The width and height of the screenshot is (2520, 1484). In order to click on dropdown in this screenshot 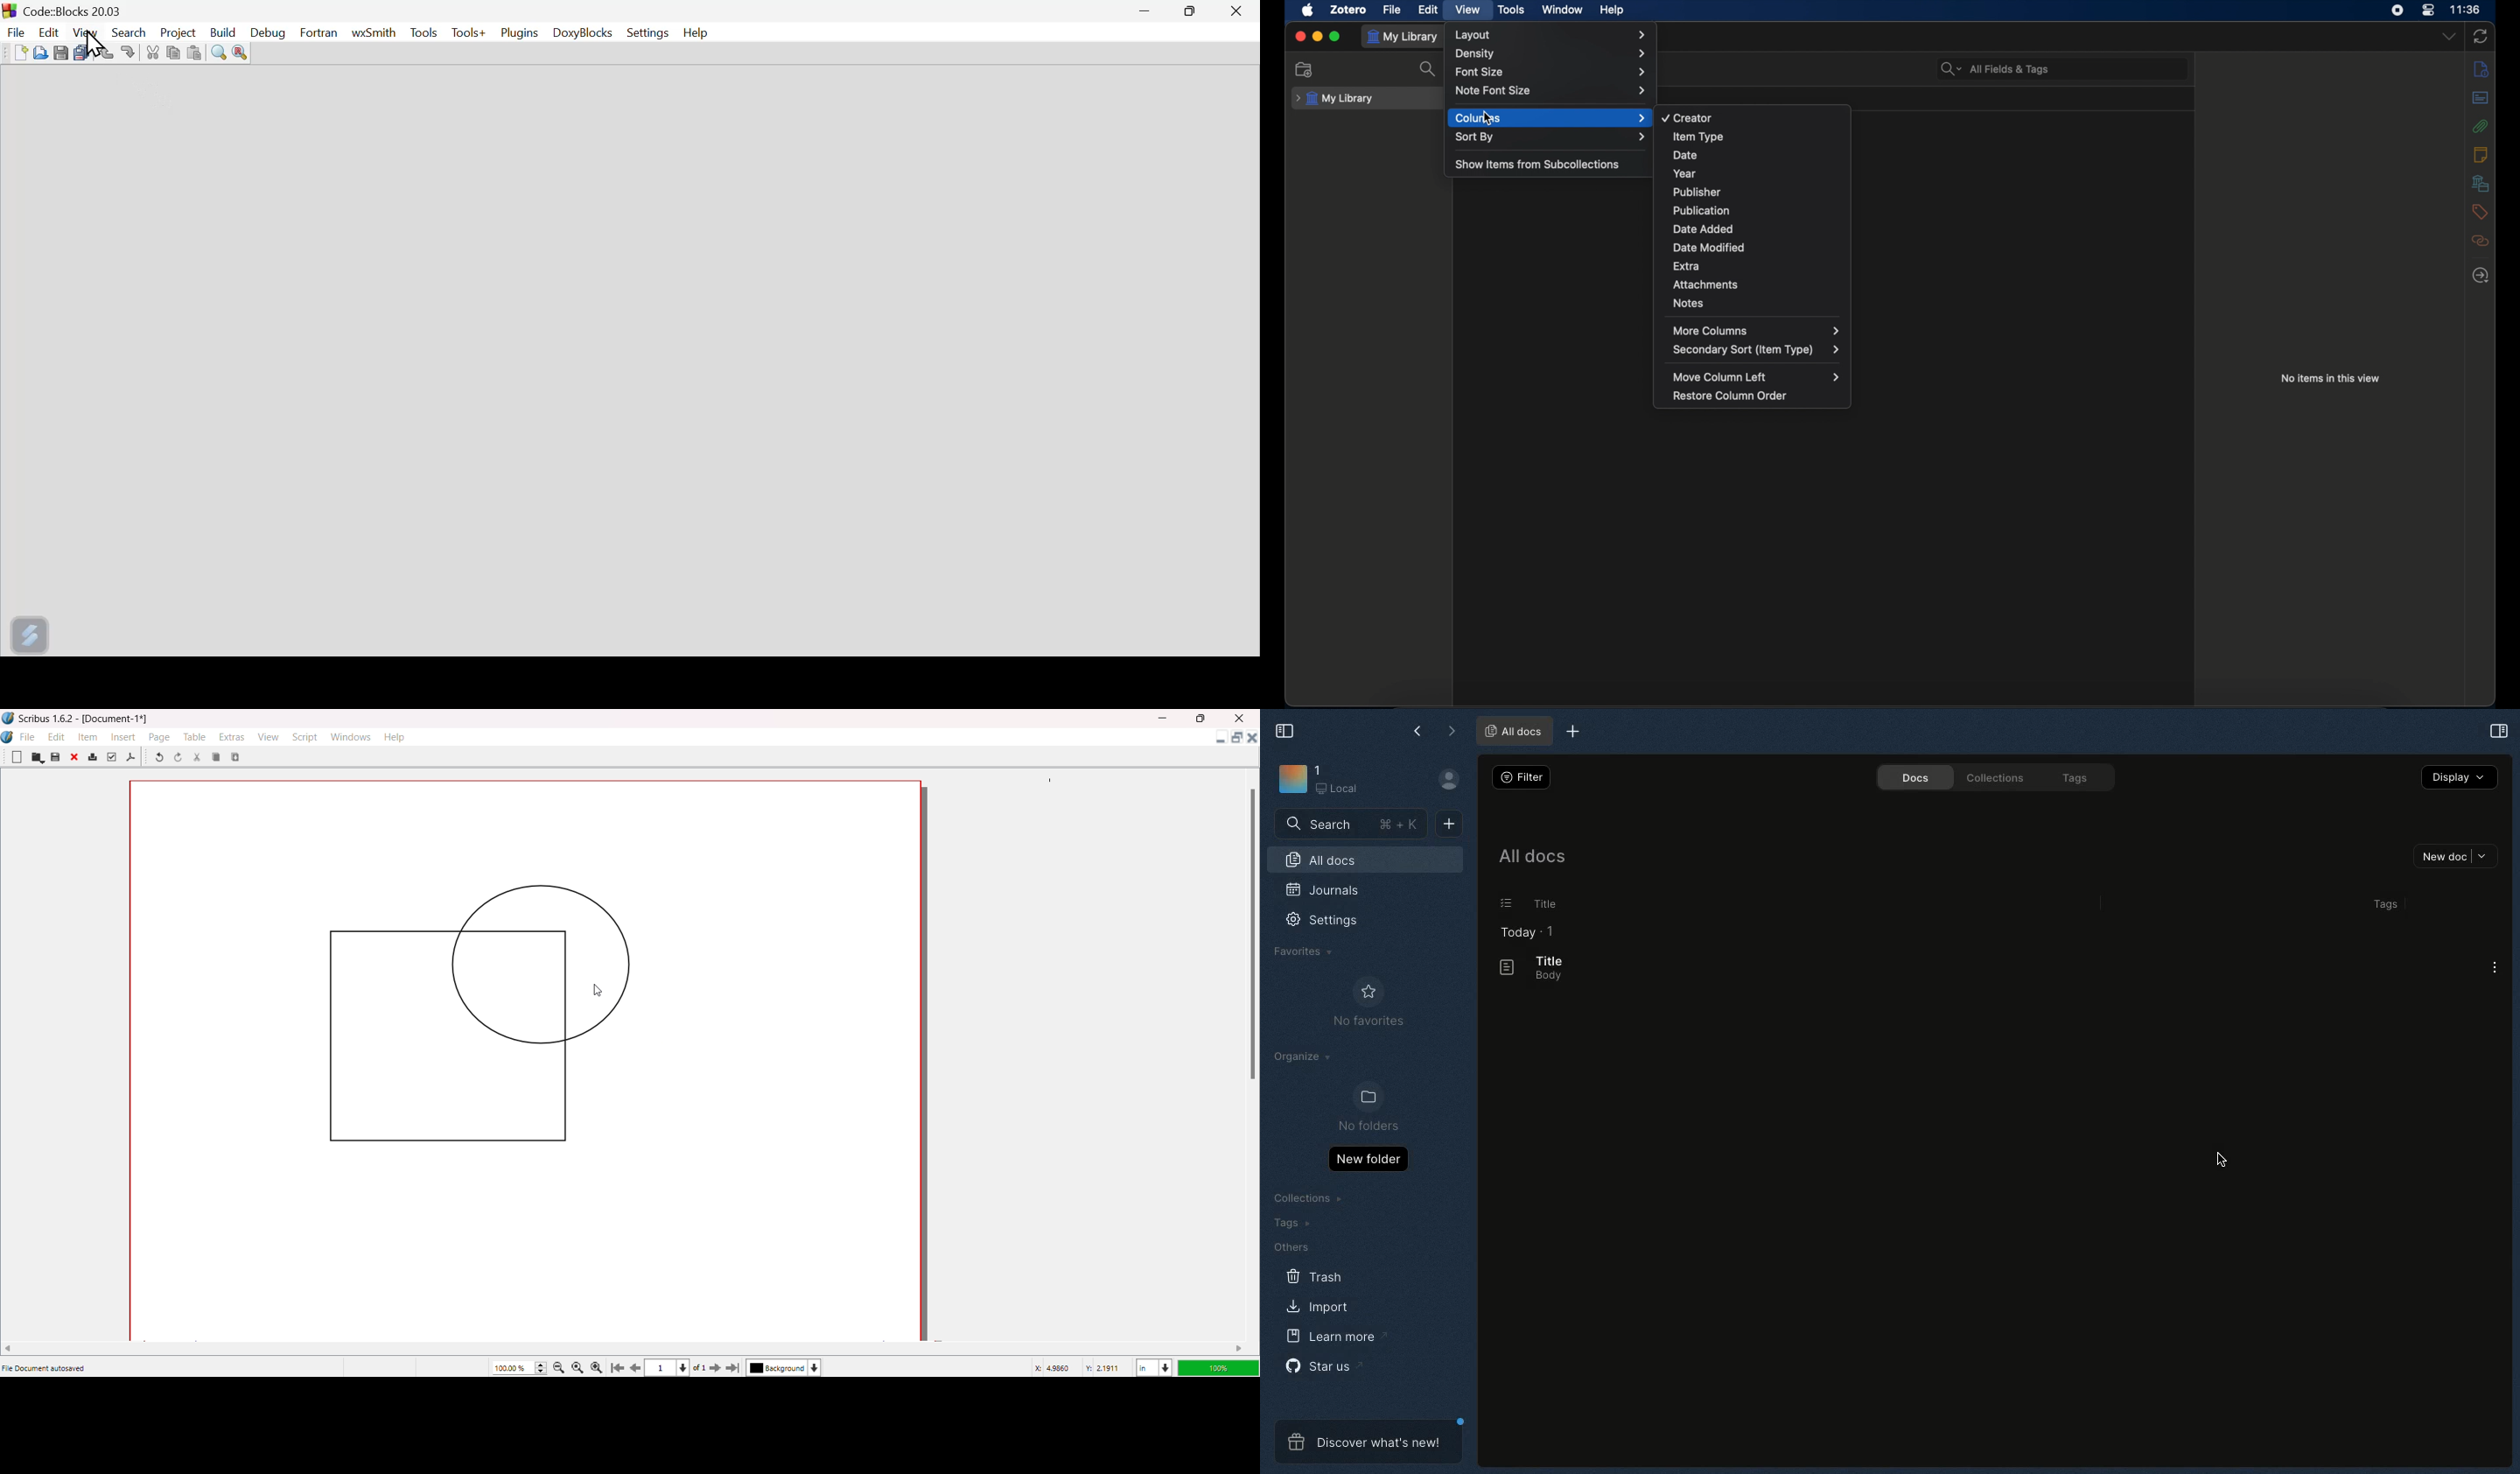, I will do `click(2450, 37)`.